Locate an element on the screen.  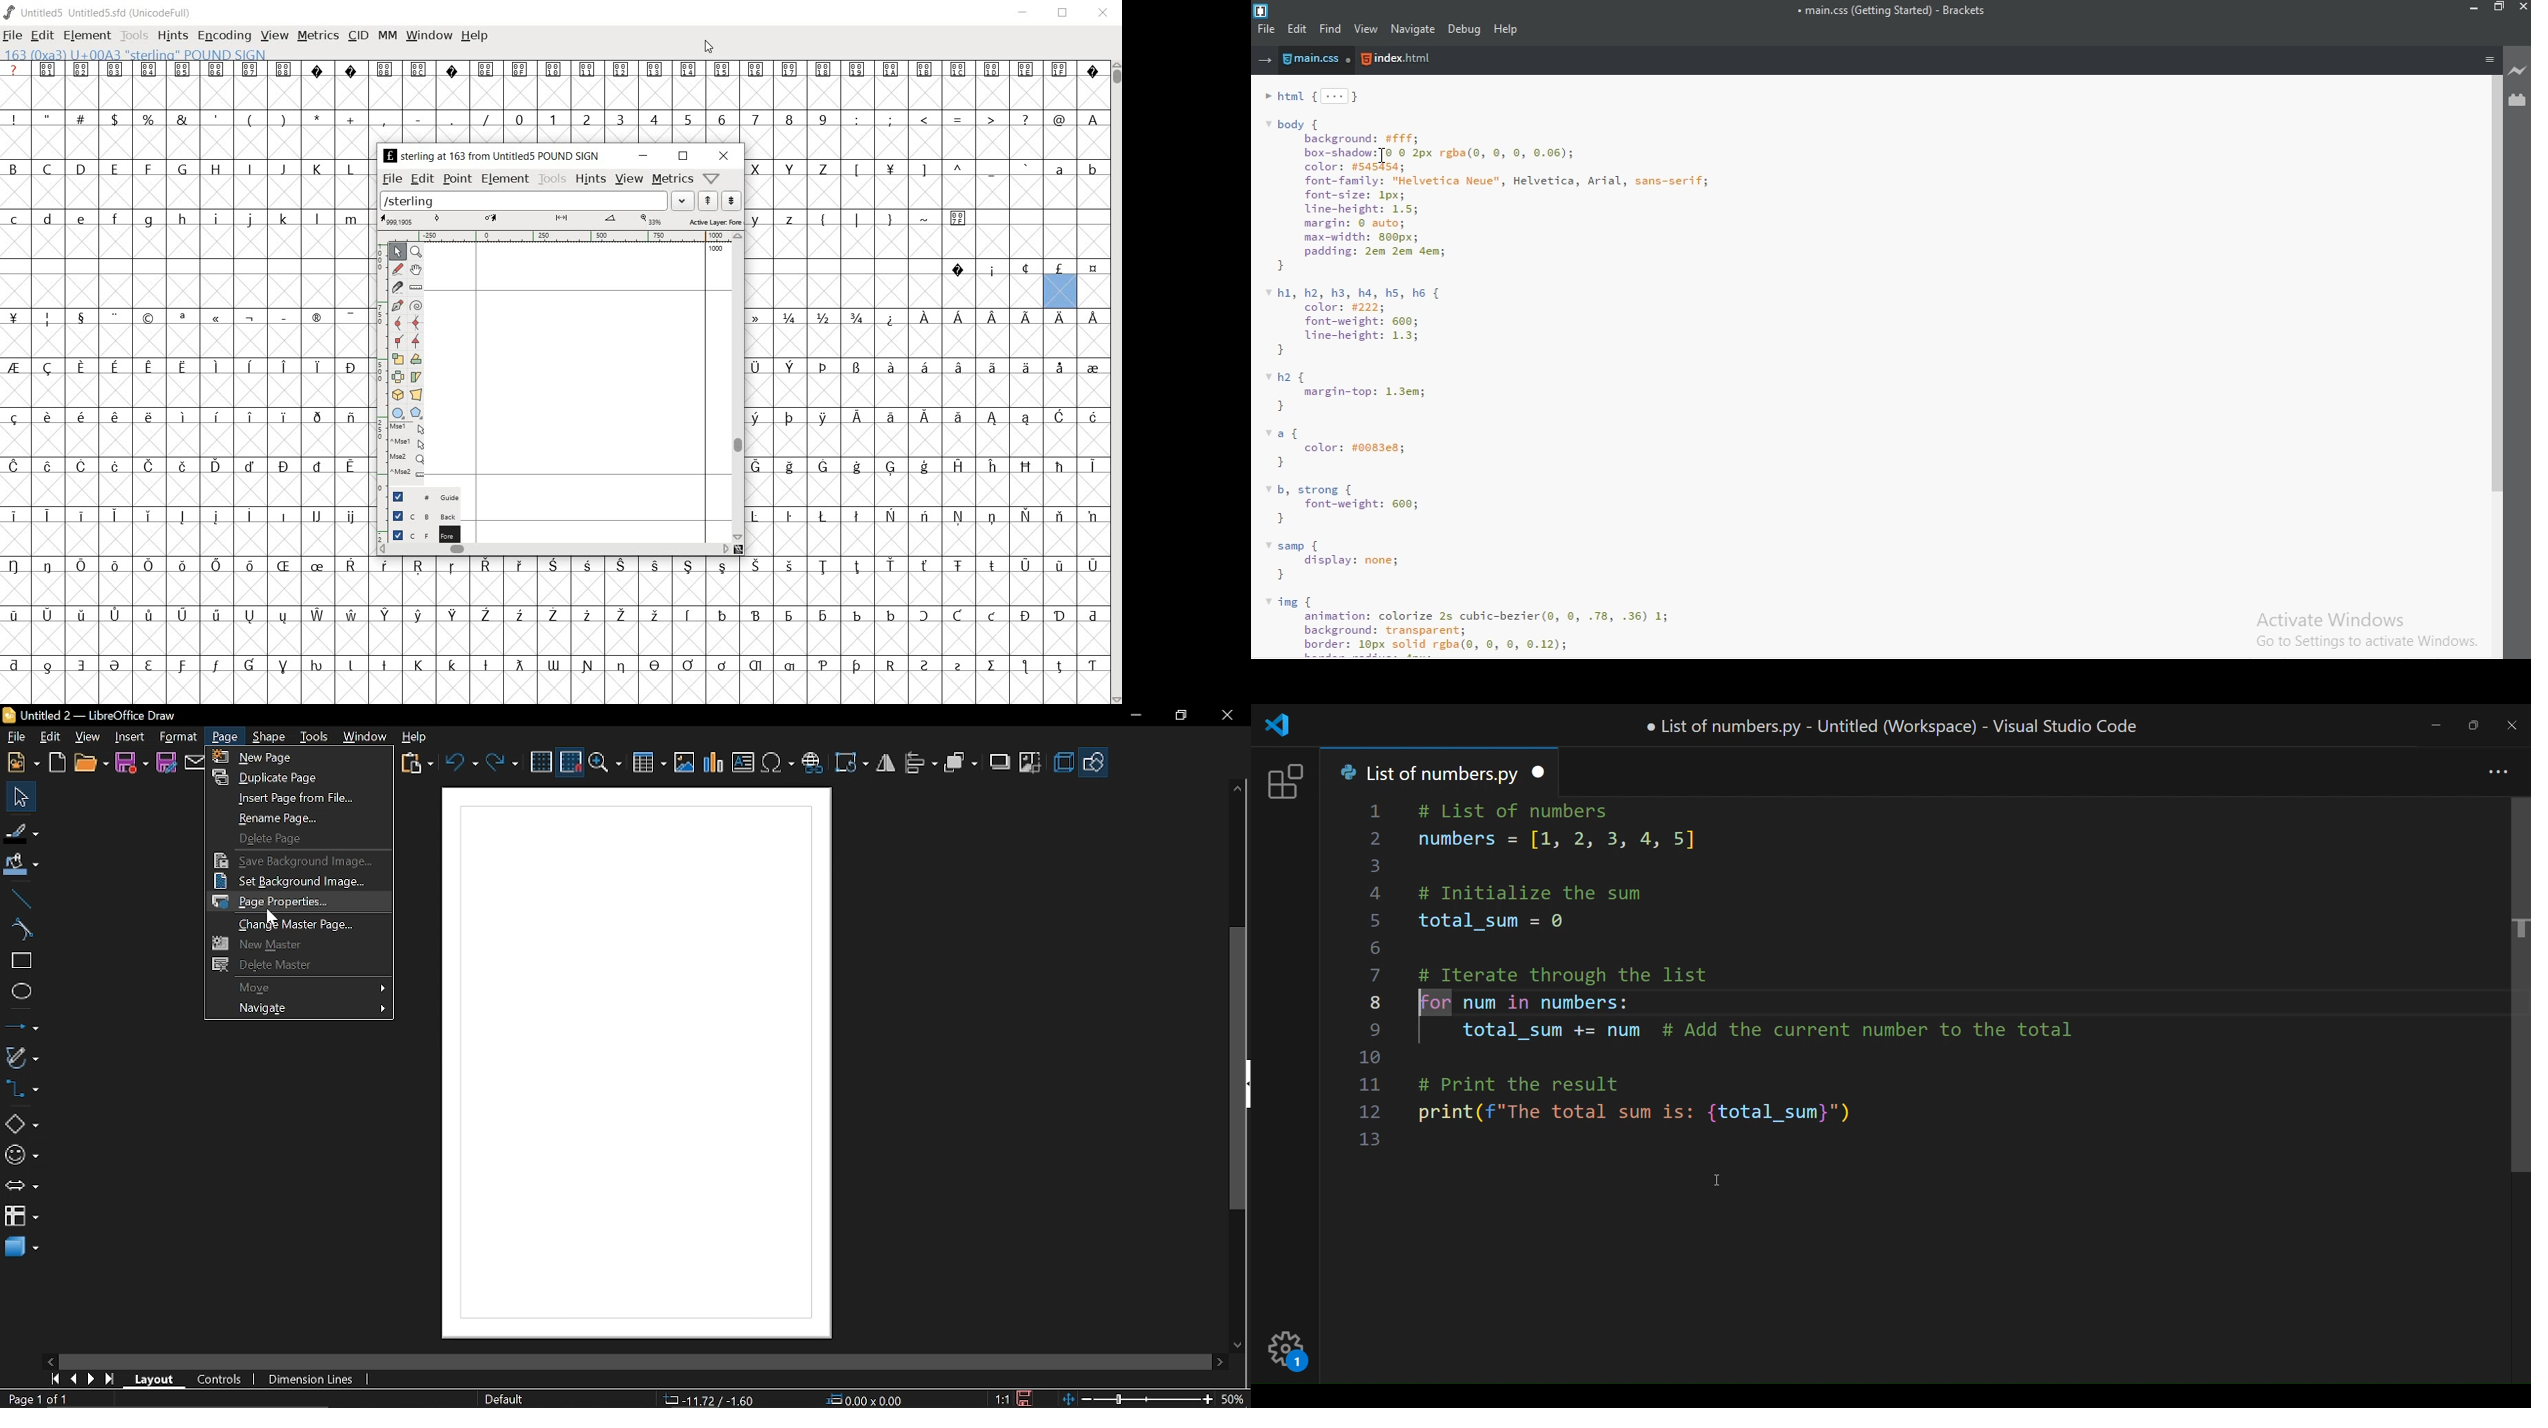
Cursor is located at coordinates (271, 918).